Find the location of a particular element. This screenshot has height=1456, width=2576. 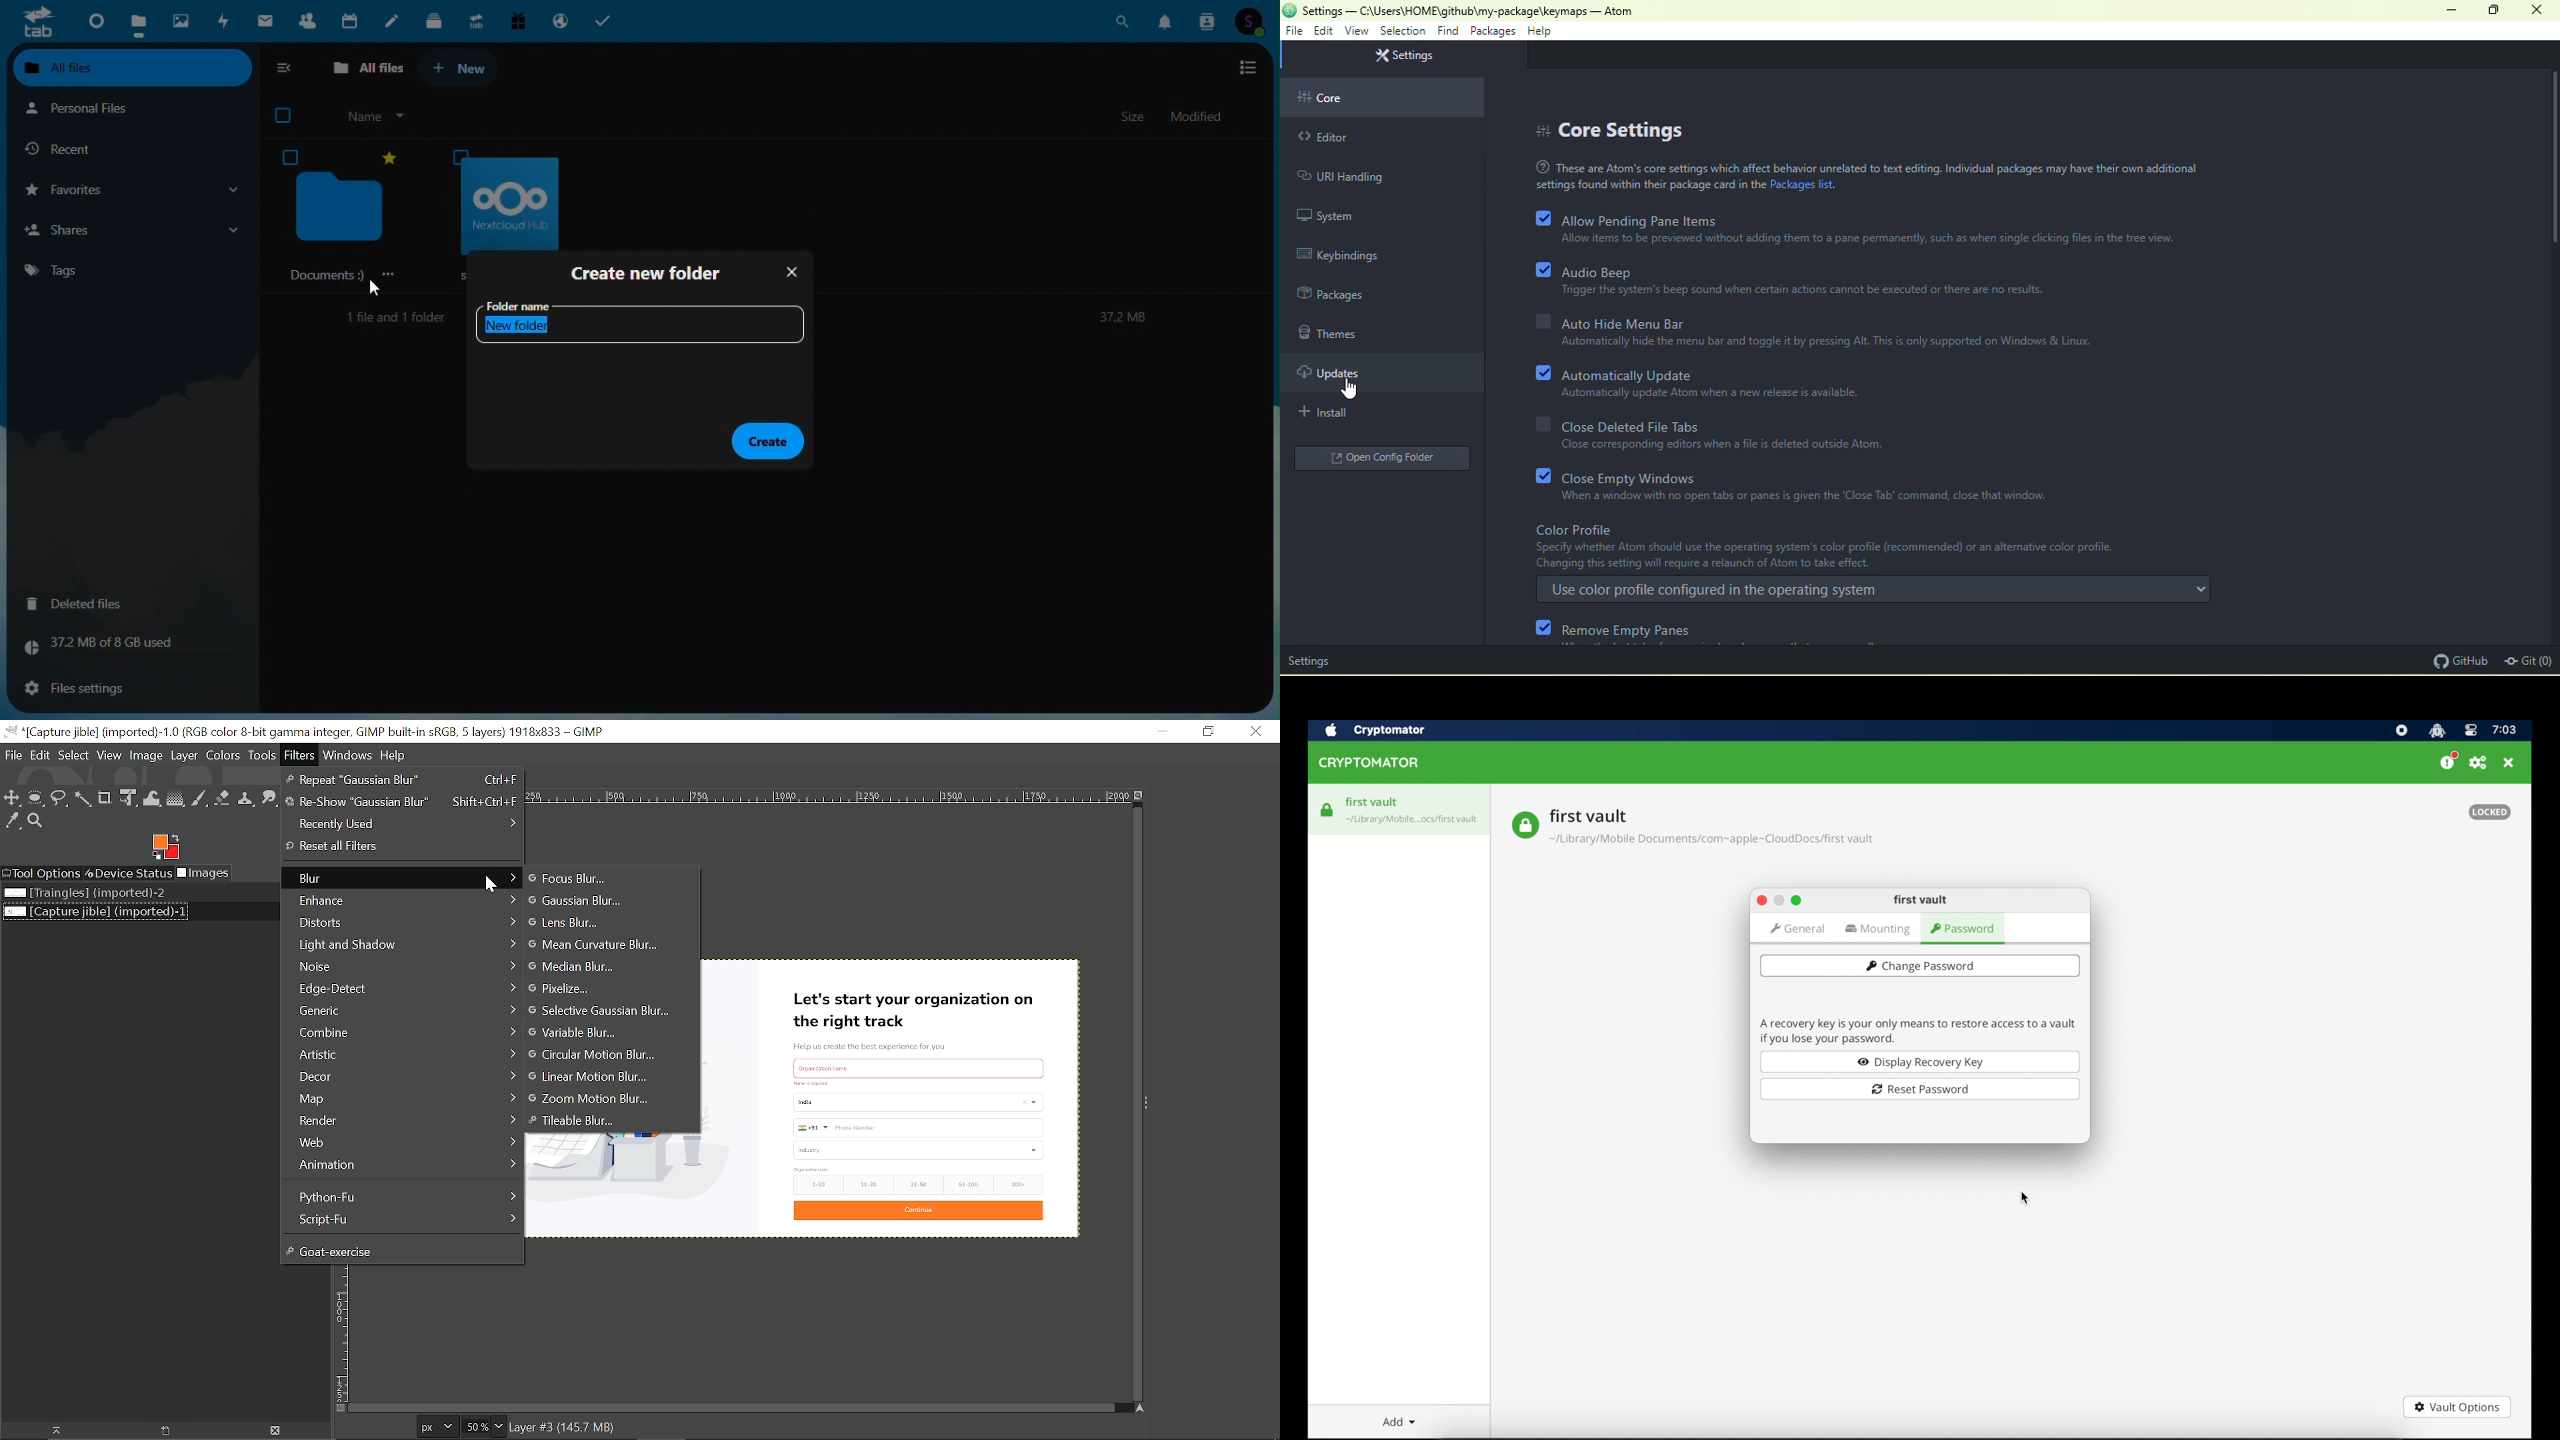

git is located at coordinates (2528, 662).